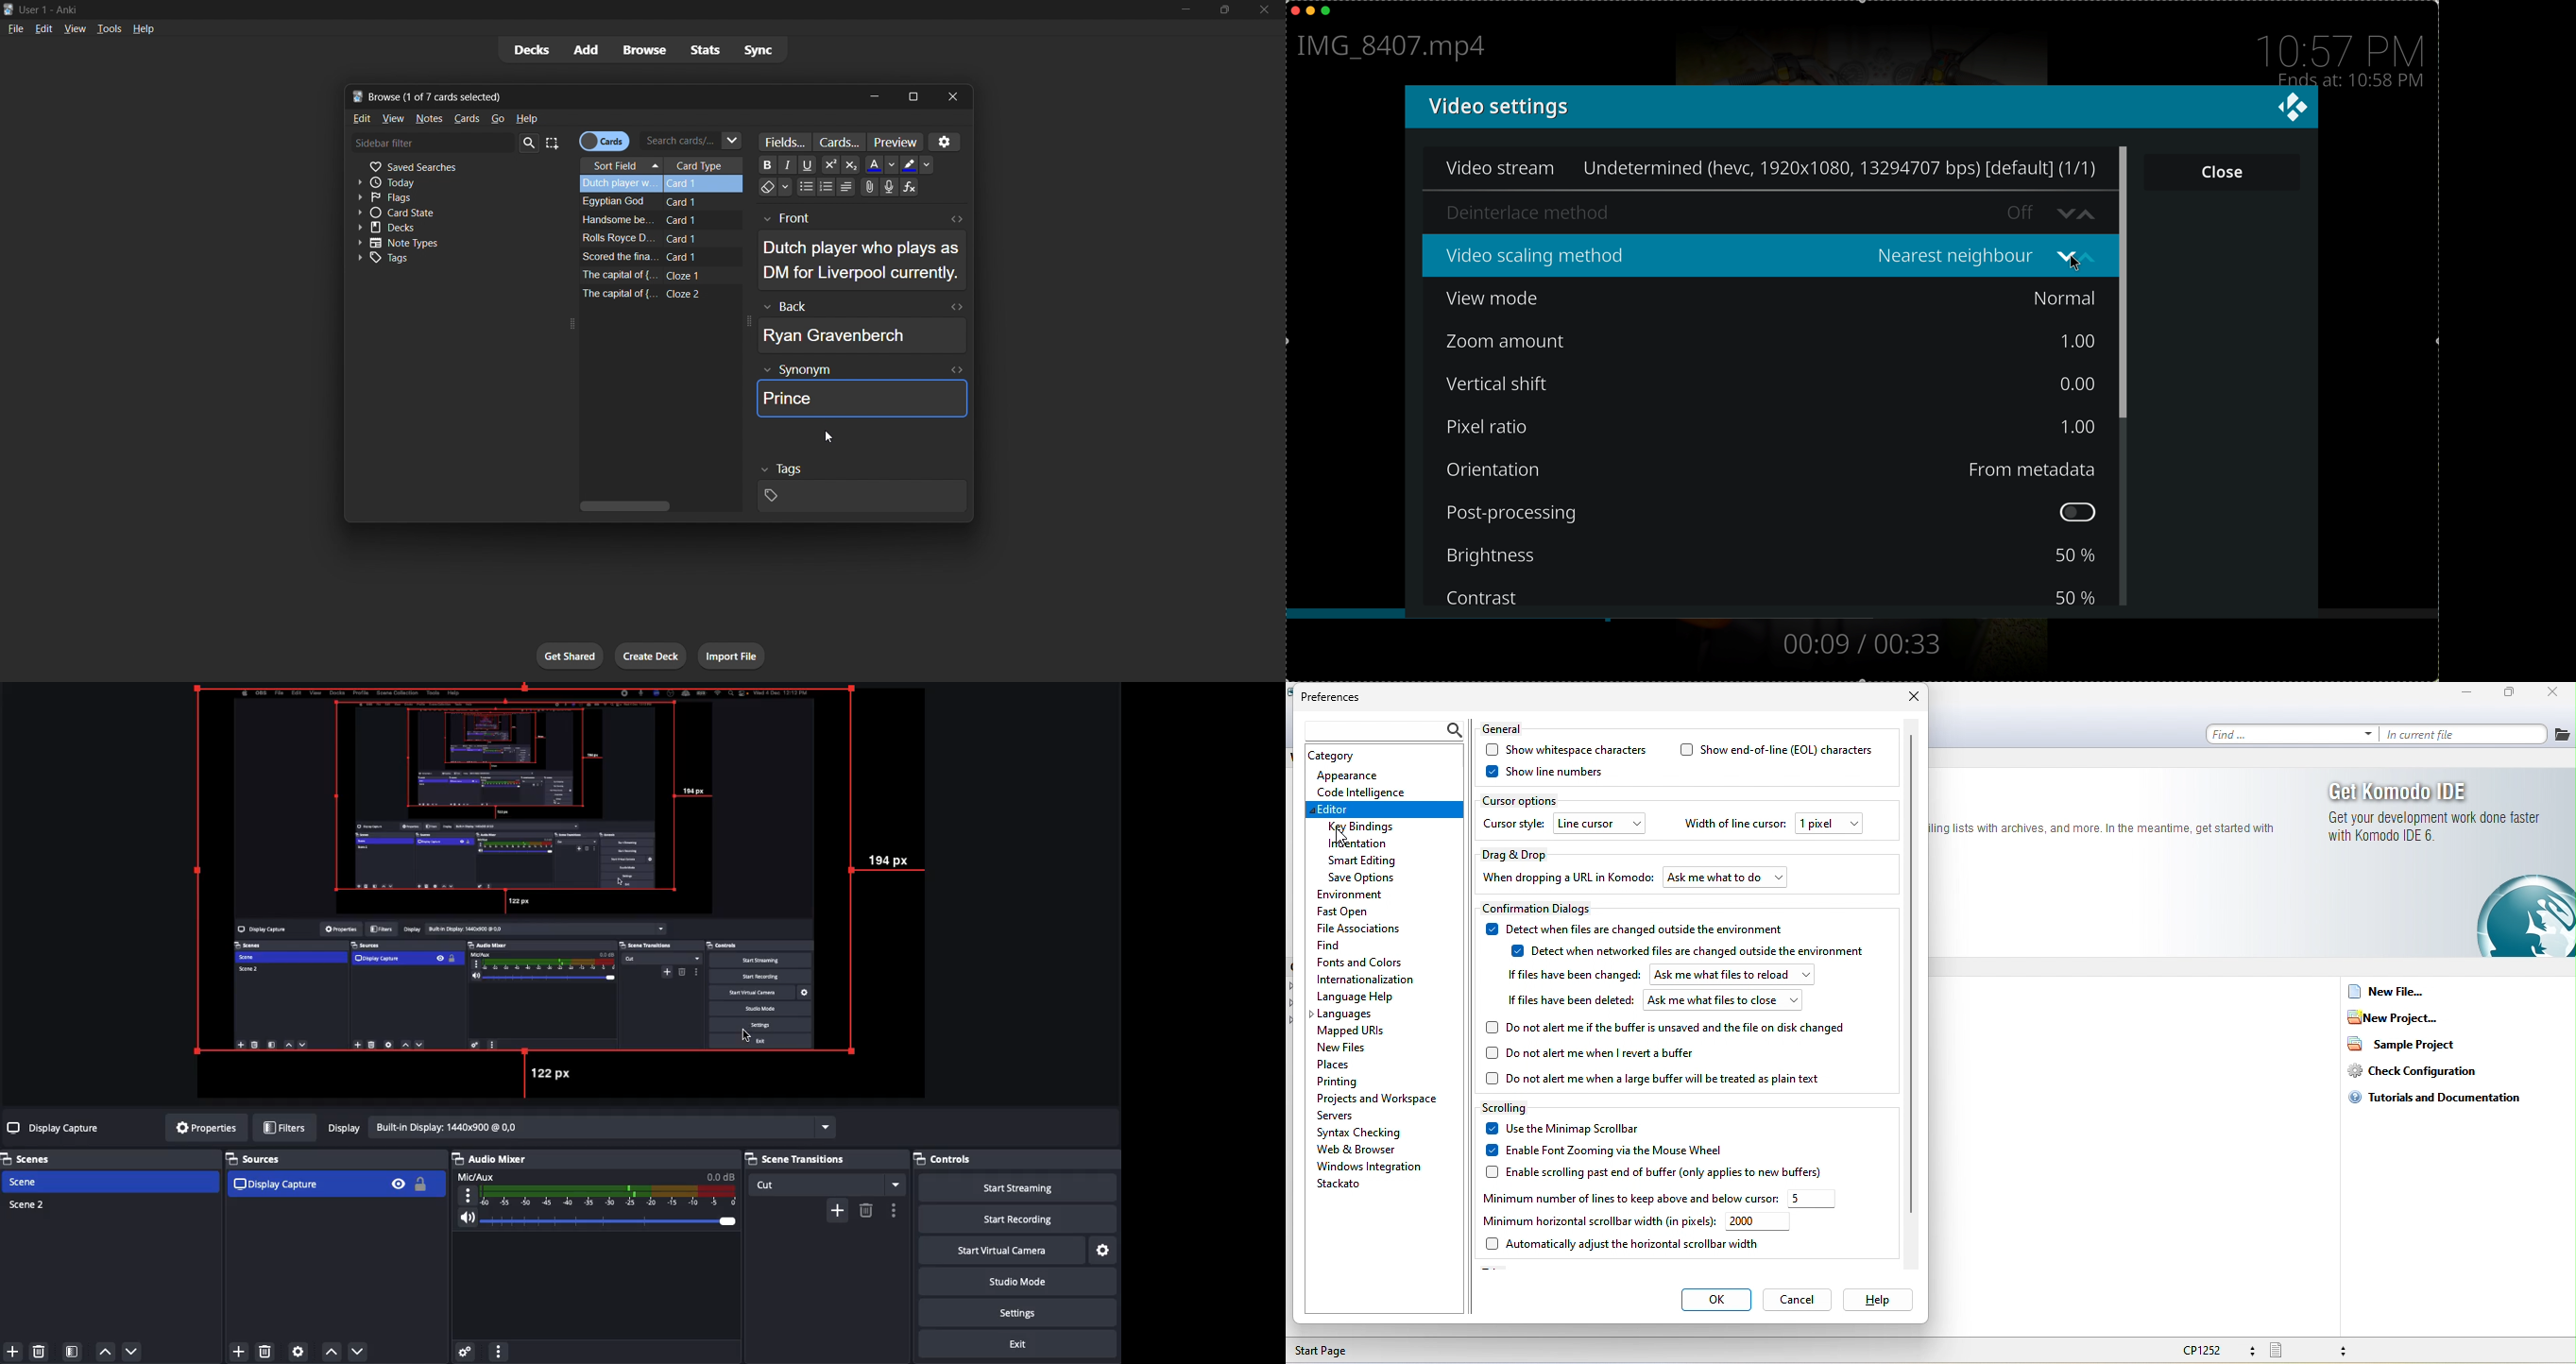 The width and height of the screenshot is (2576, 1372). I want to click on customize fields, so click(787, 141).